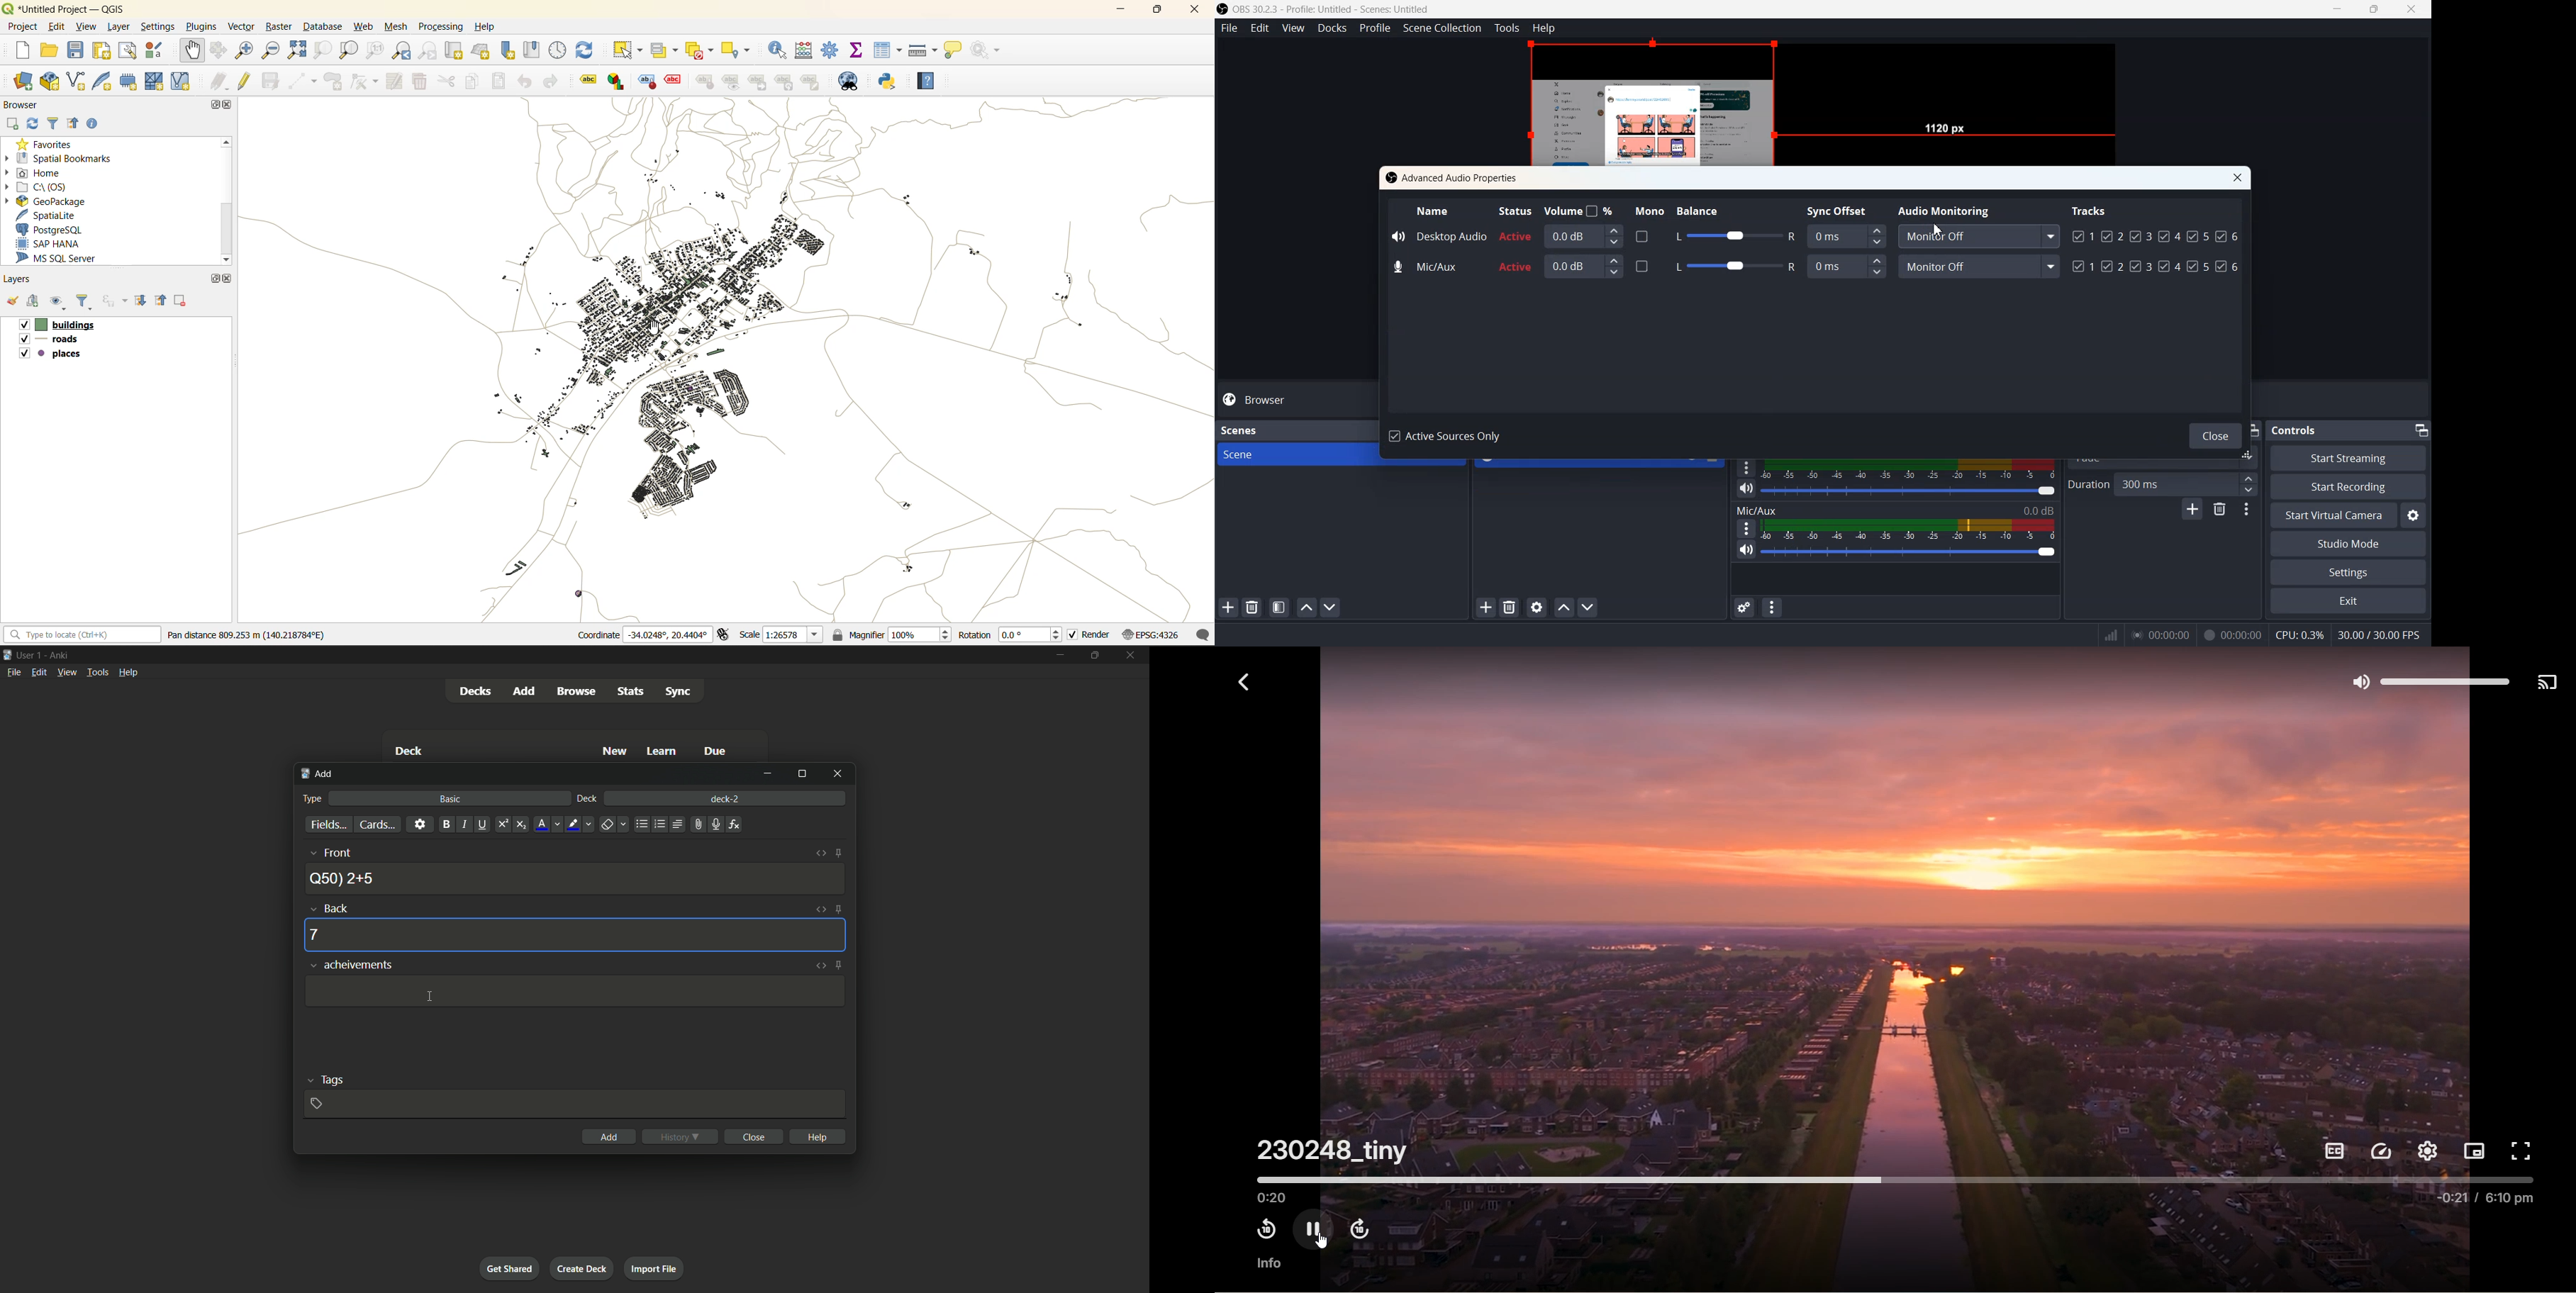 The width and height of the screenshot is (2576, 1316). I want to click on toggle extensions, so click(727, 635).